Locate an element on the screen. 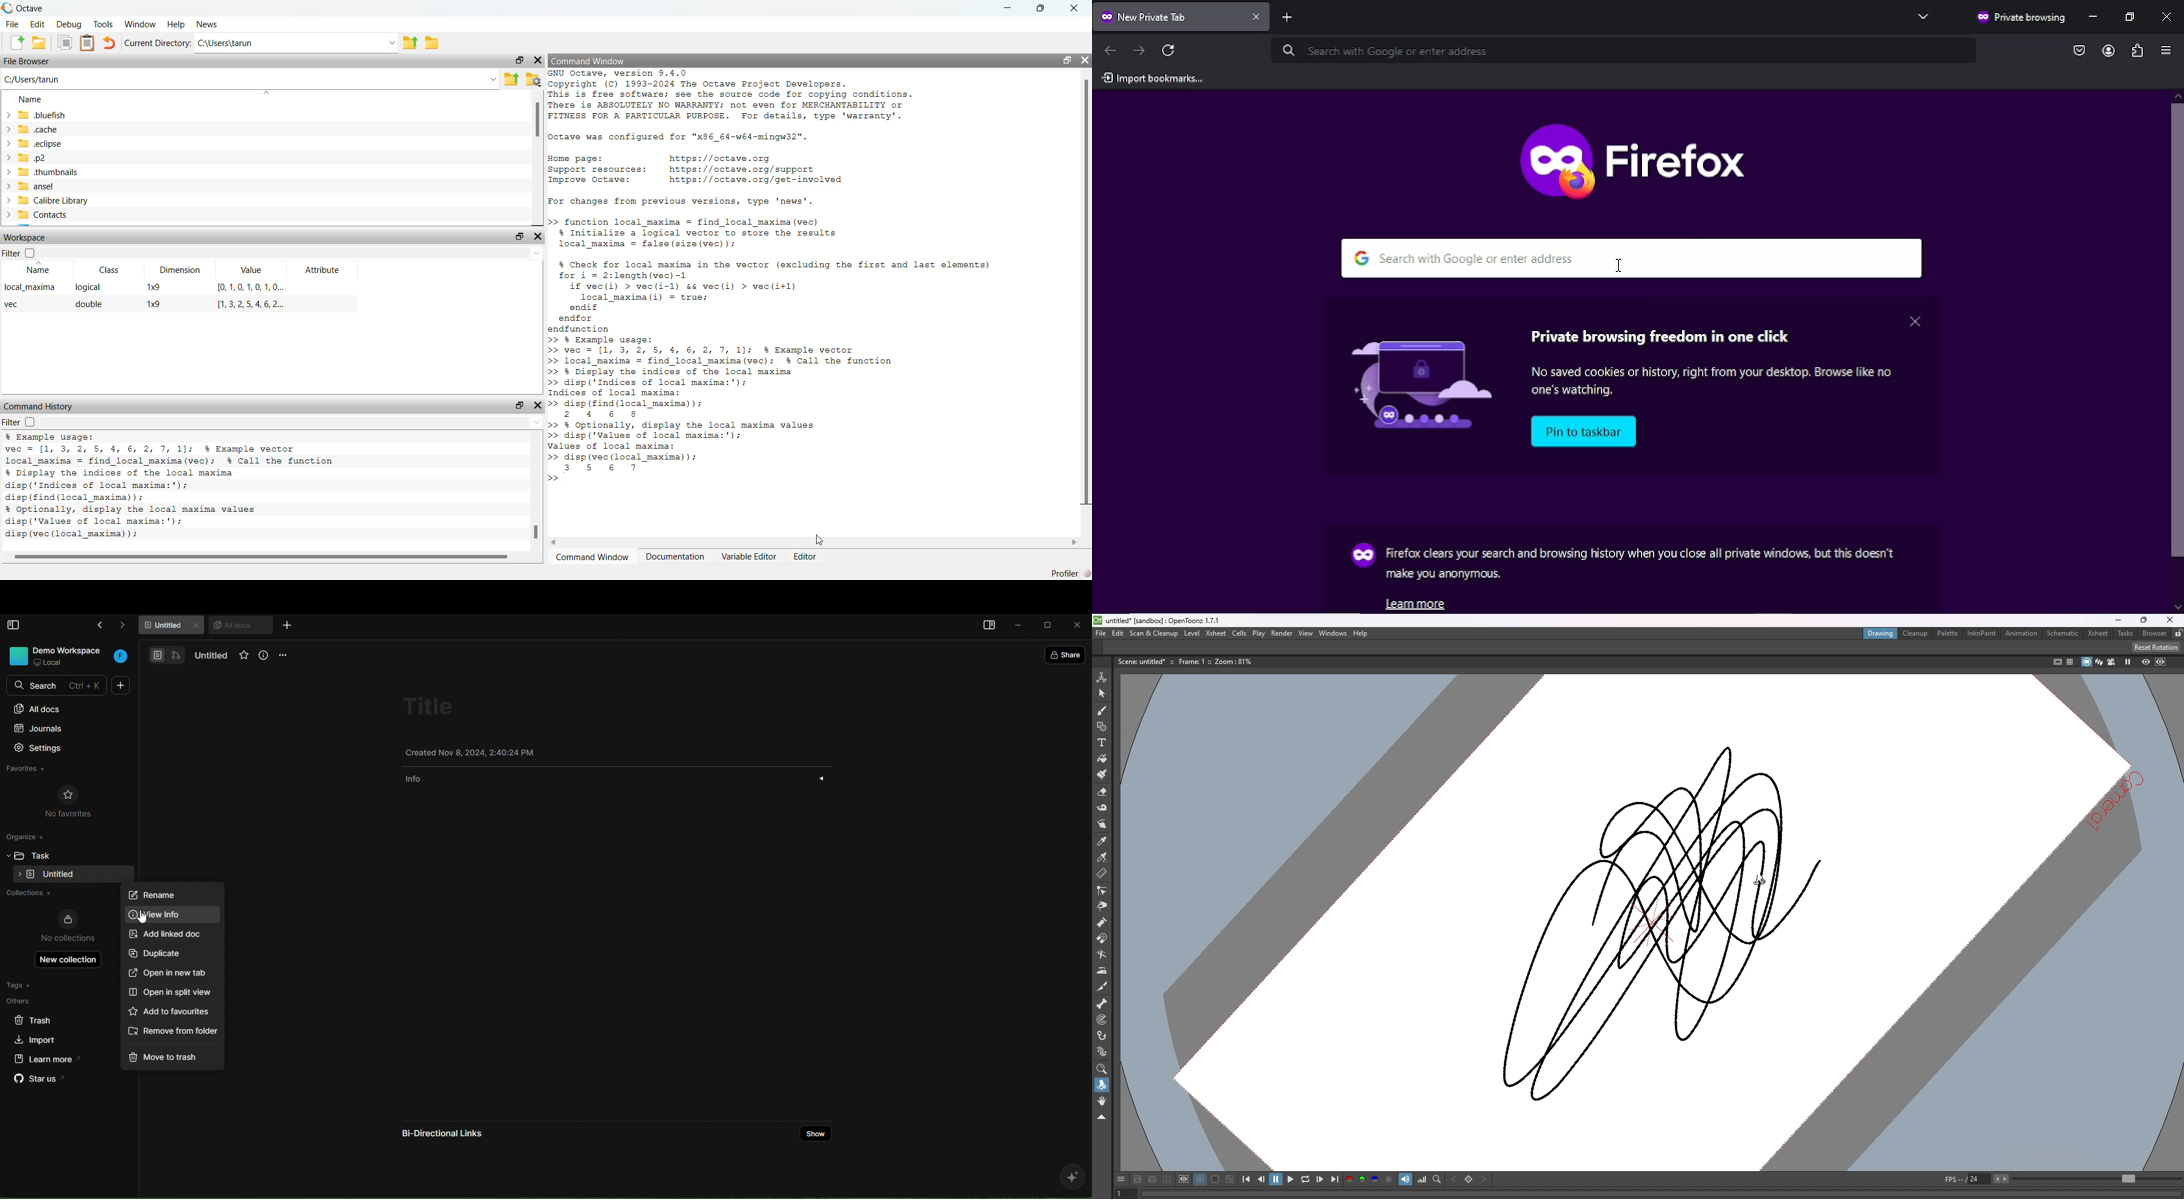  drawing is located at coordinates (1655, 919).